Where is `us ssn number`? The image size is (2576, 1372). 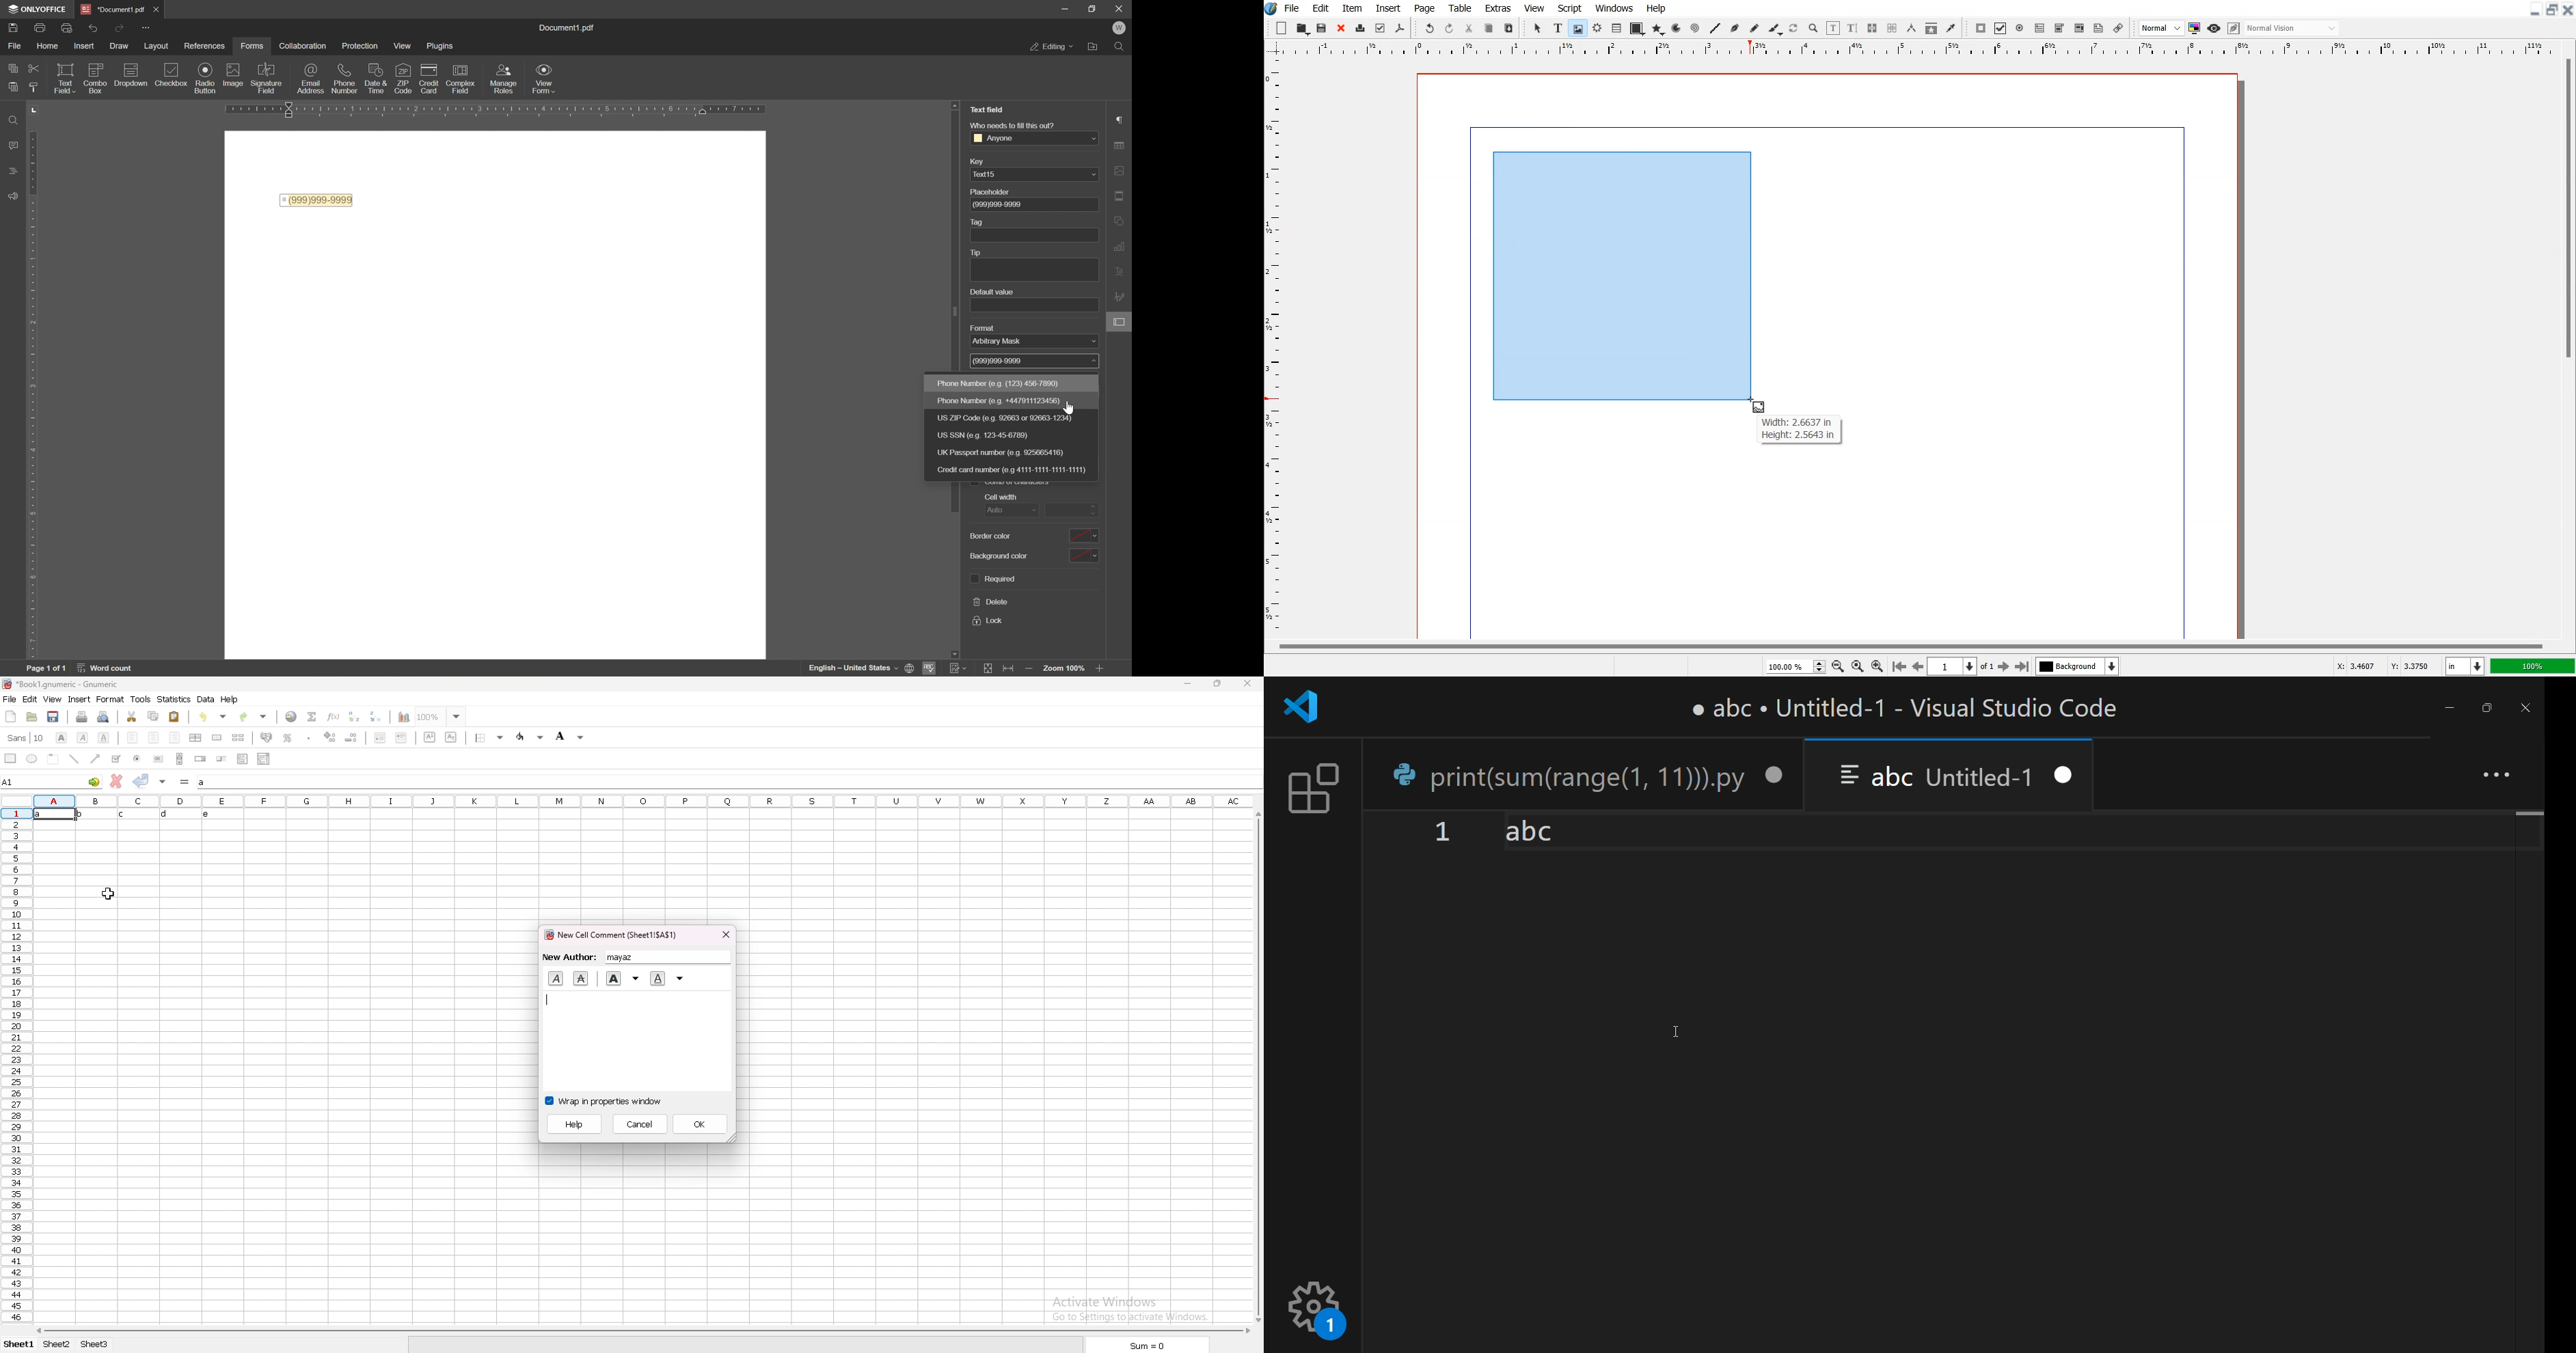 us ssn number is located at coordinates (1001, 435).